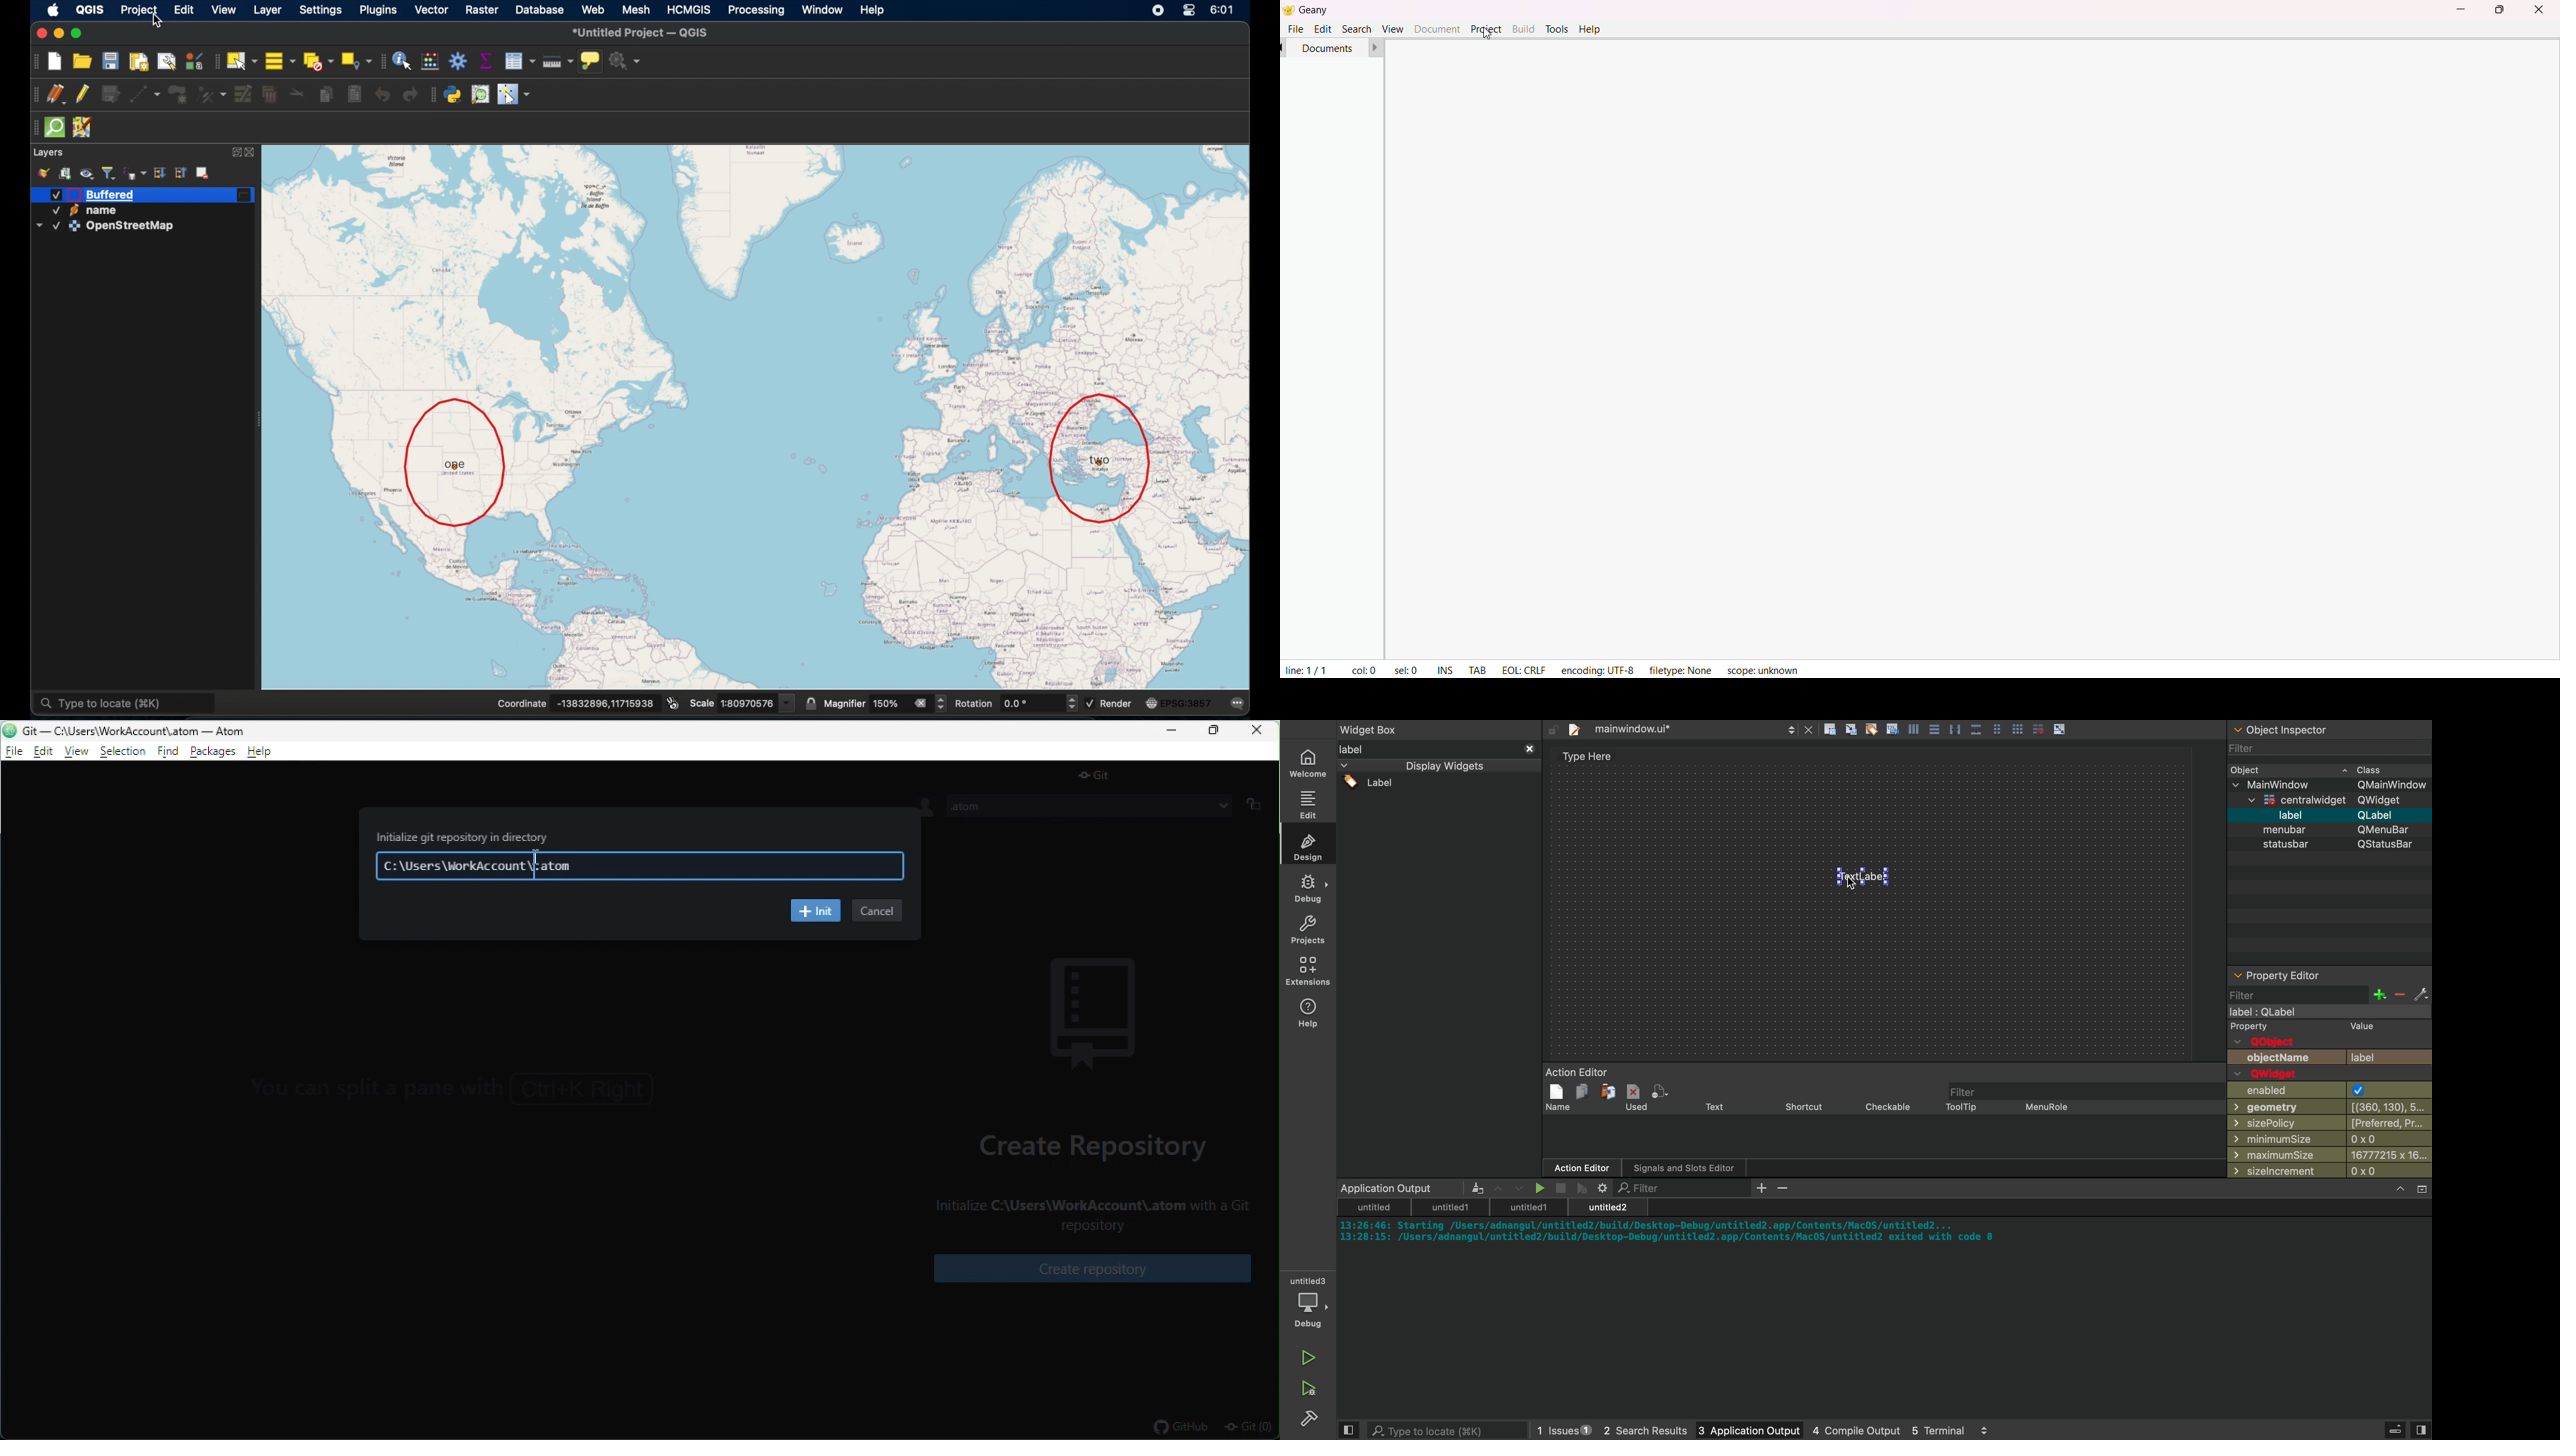 This screenshot has height=1456, width=2576. I want to click on messages, so click(1235, 702).